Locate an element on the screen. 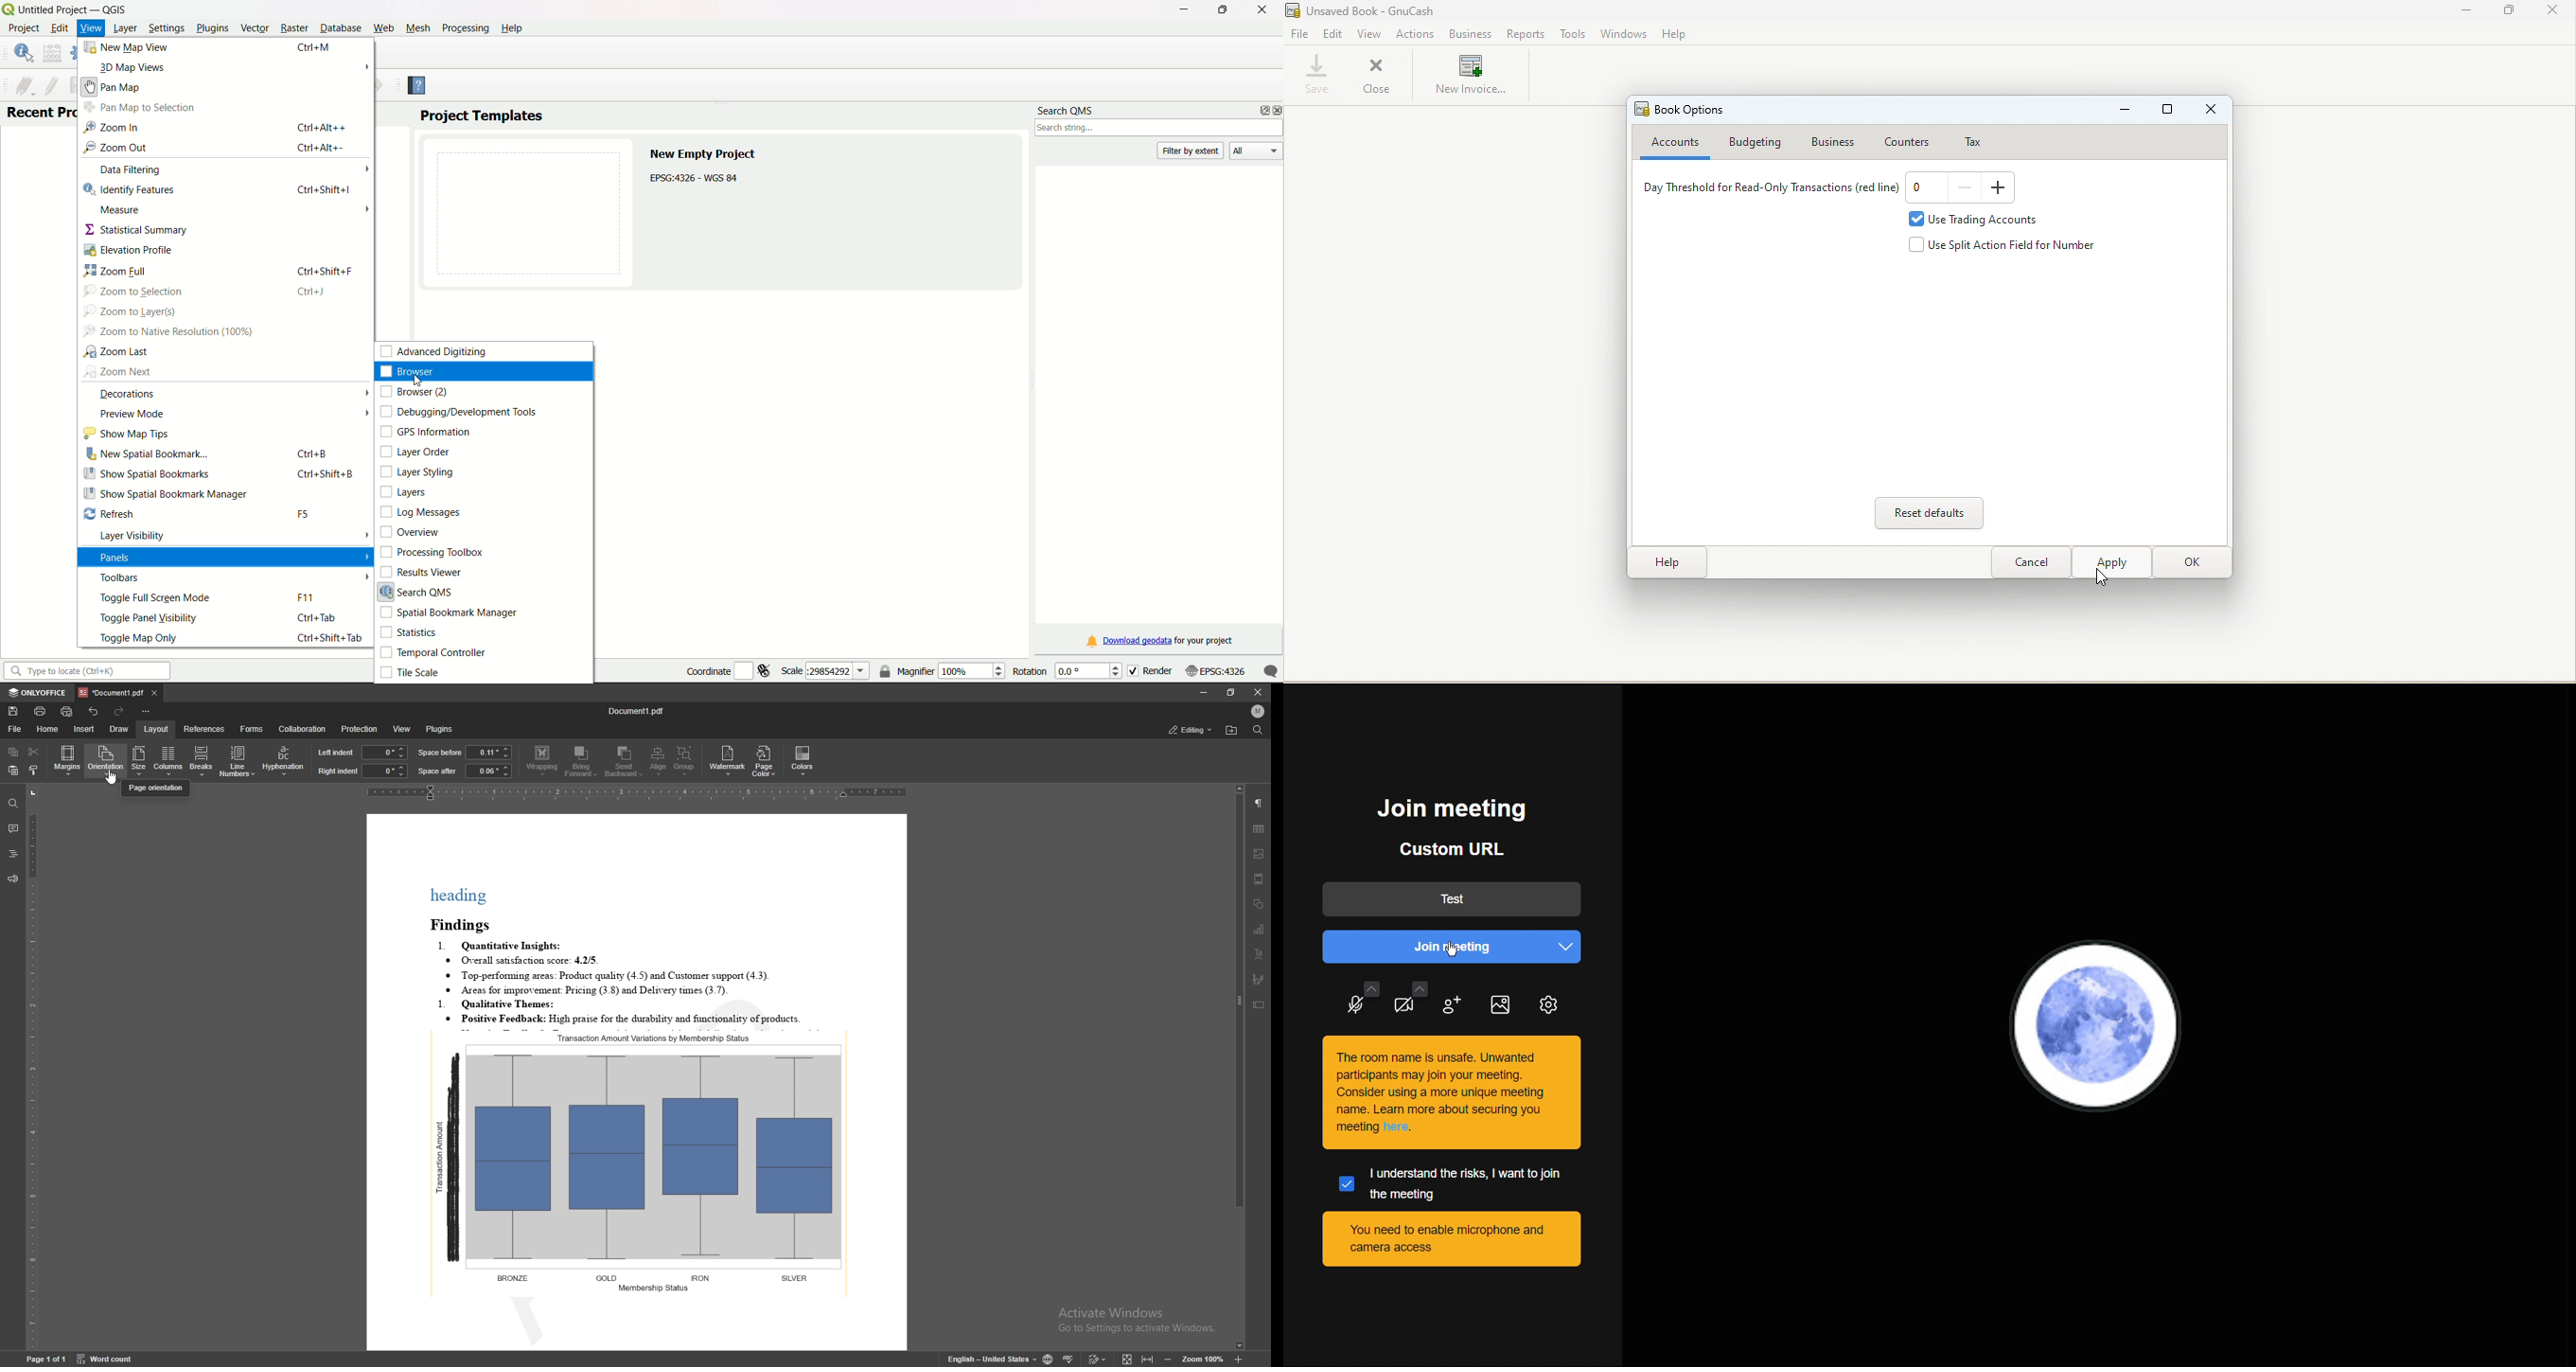 This screenshot has height=1372, width=2576. margins is located at coordinates (68, 760).